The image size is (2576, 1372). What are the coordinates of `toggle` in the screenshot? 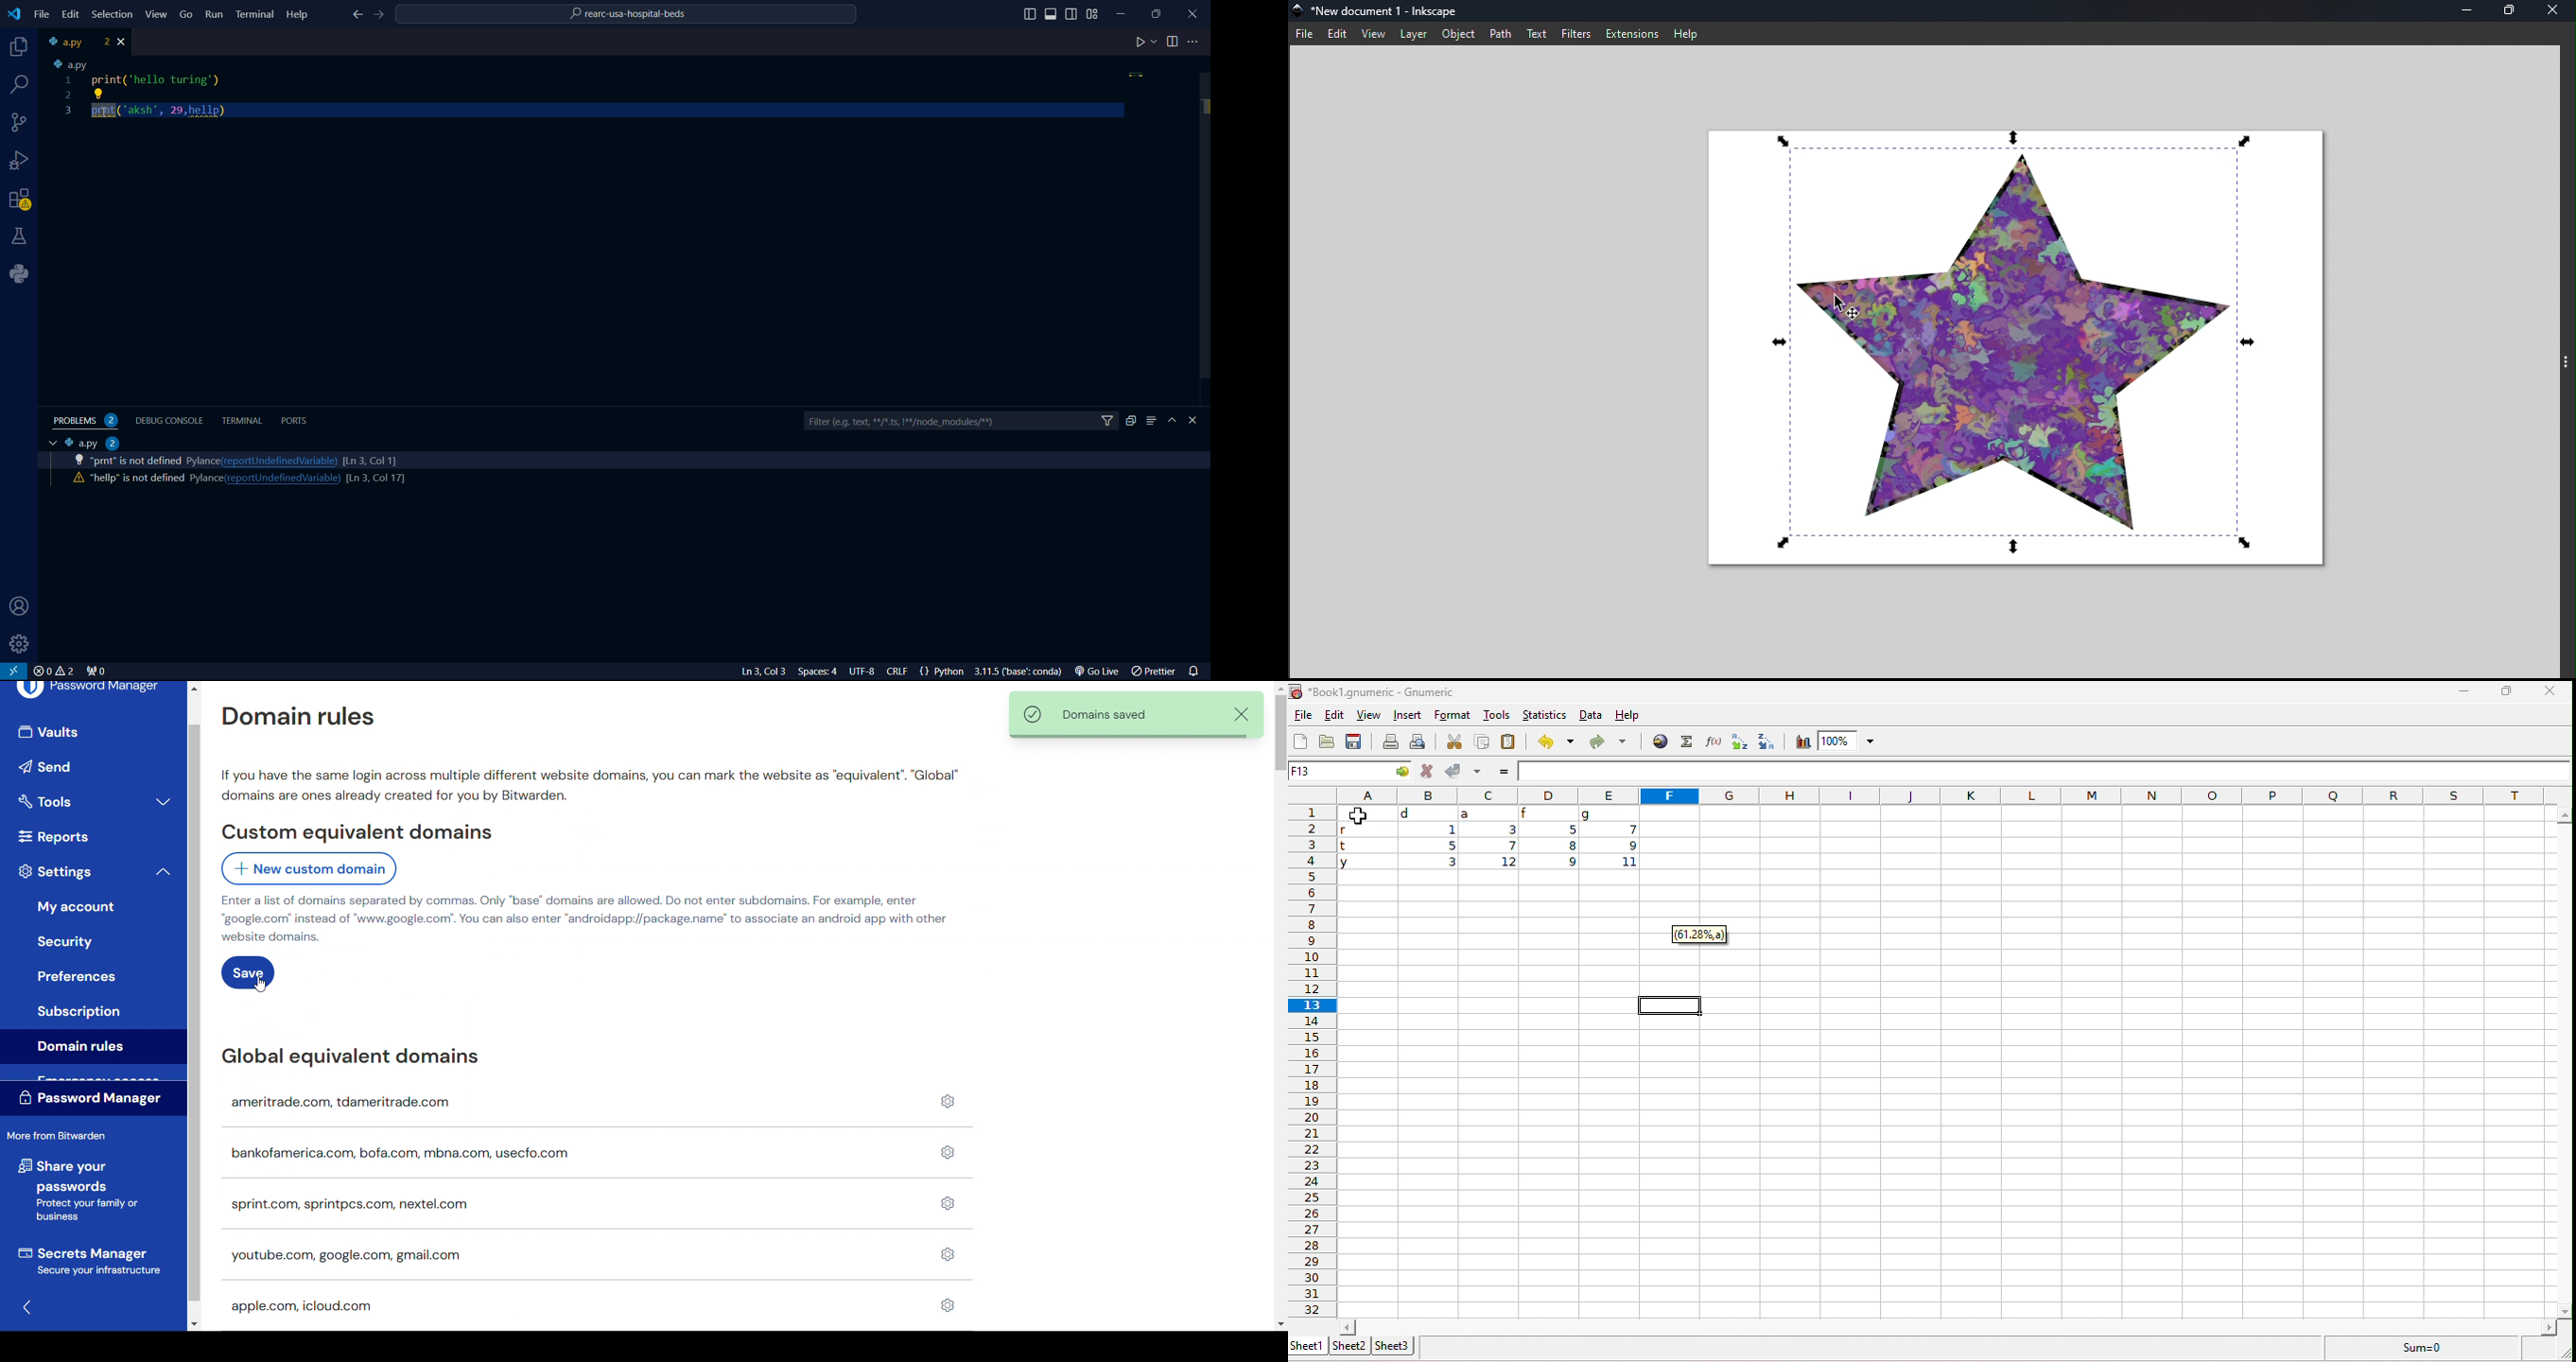 It's located at (1173, 42).